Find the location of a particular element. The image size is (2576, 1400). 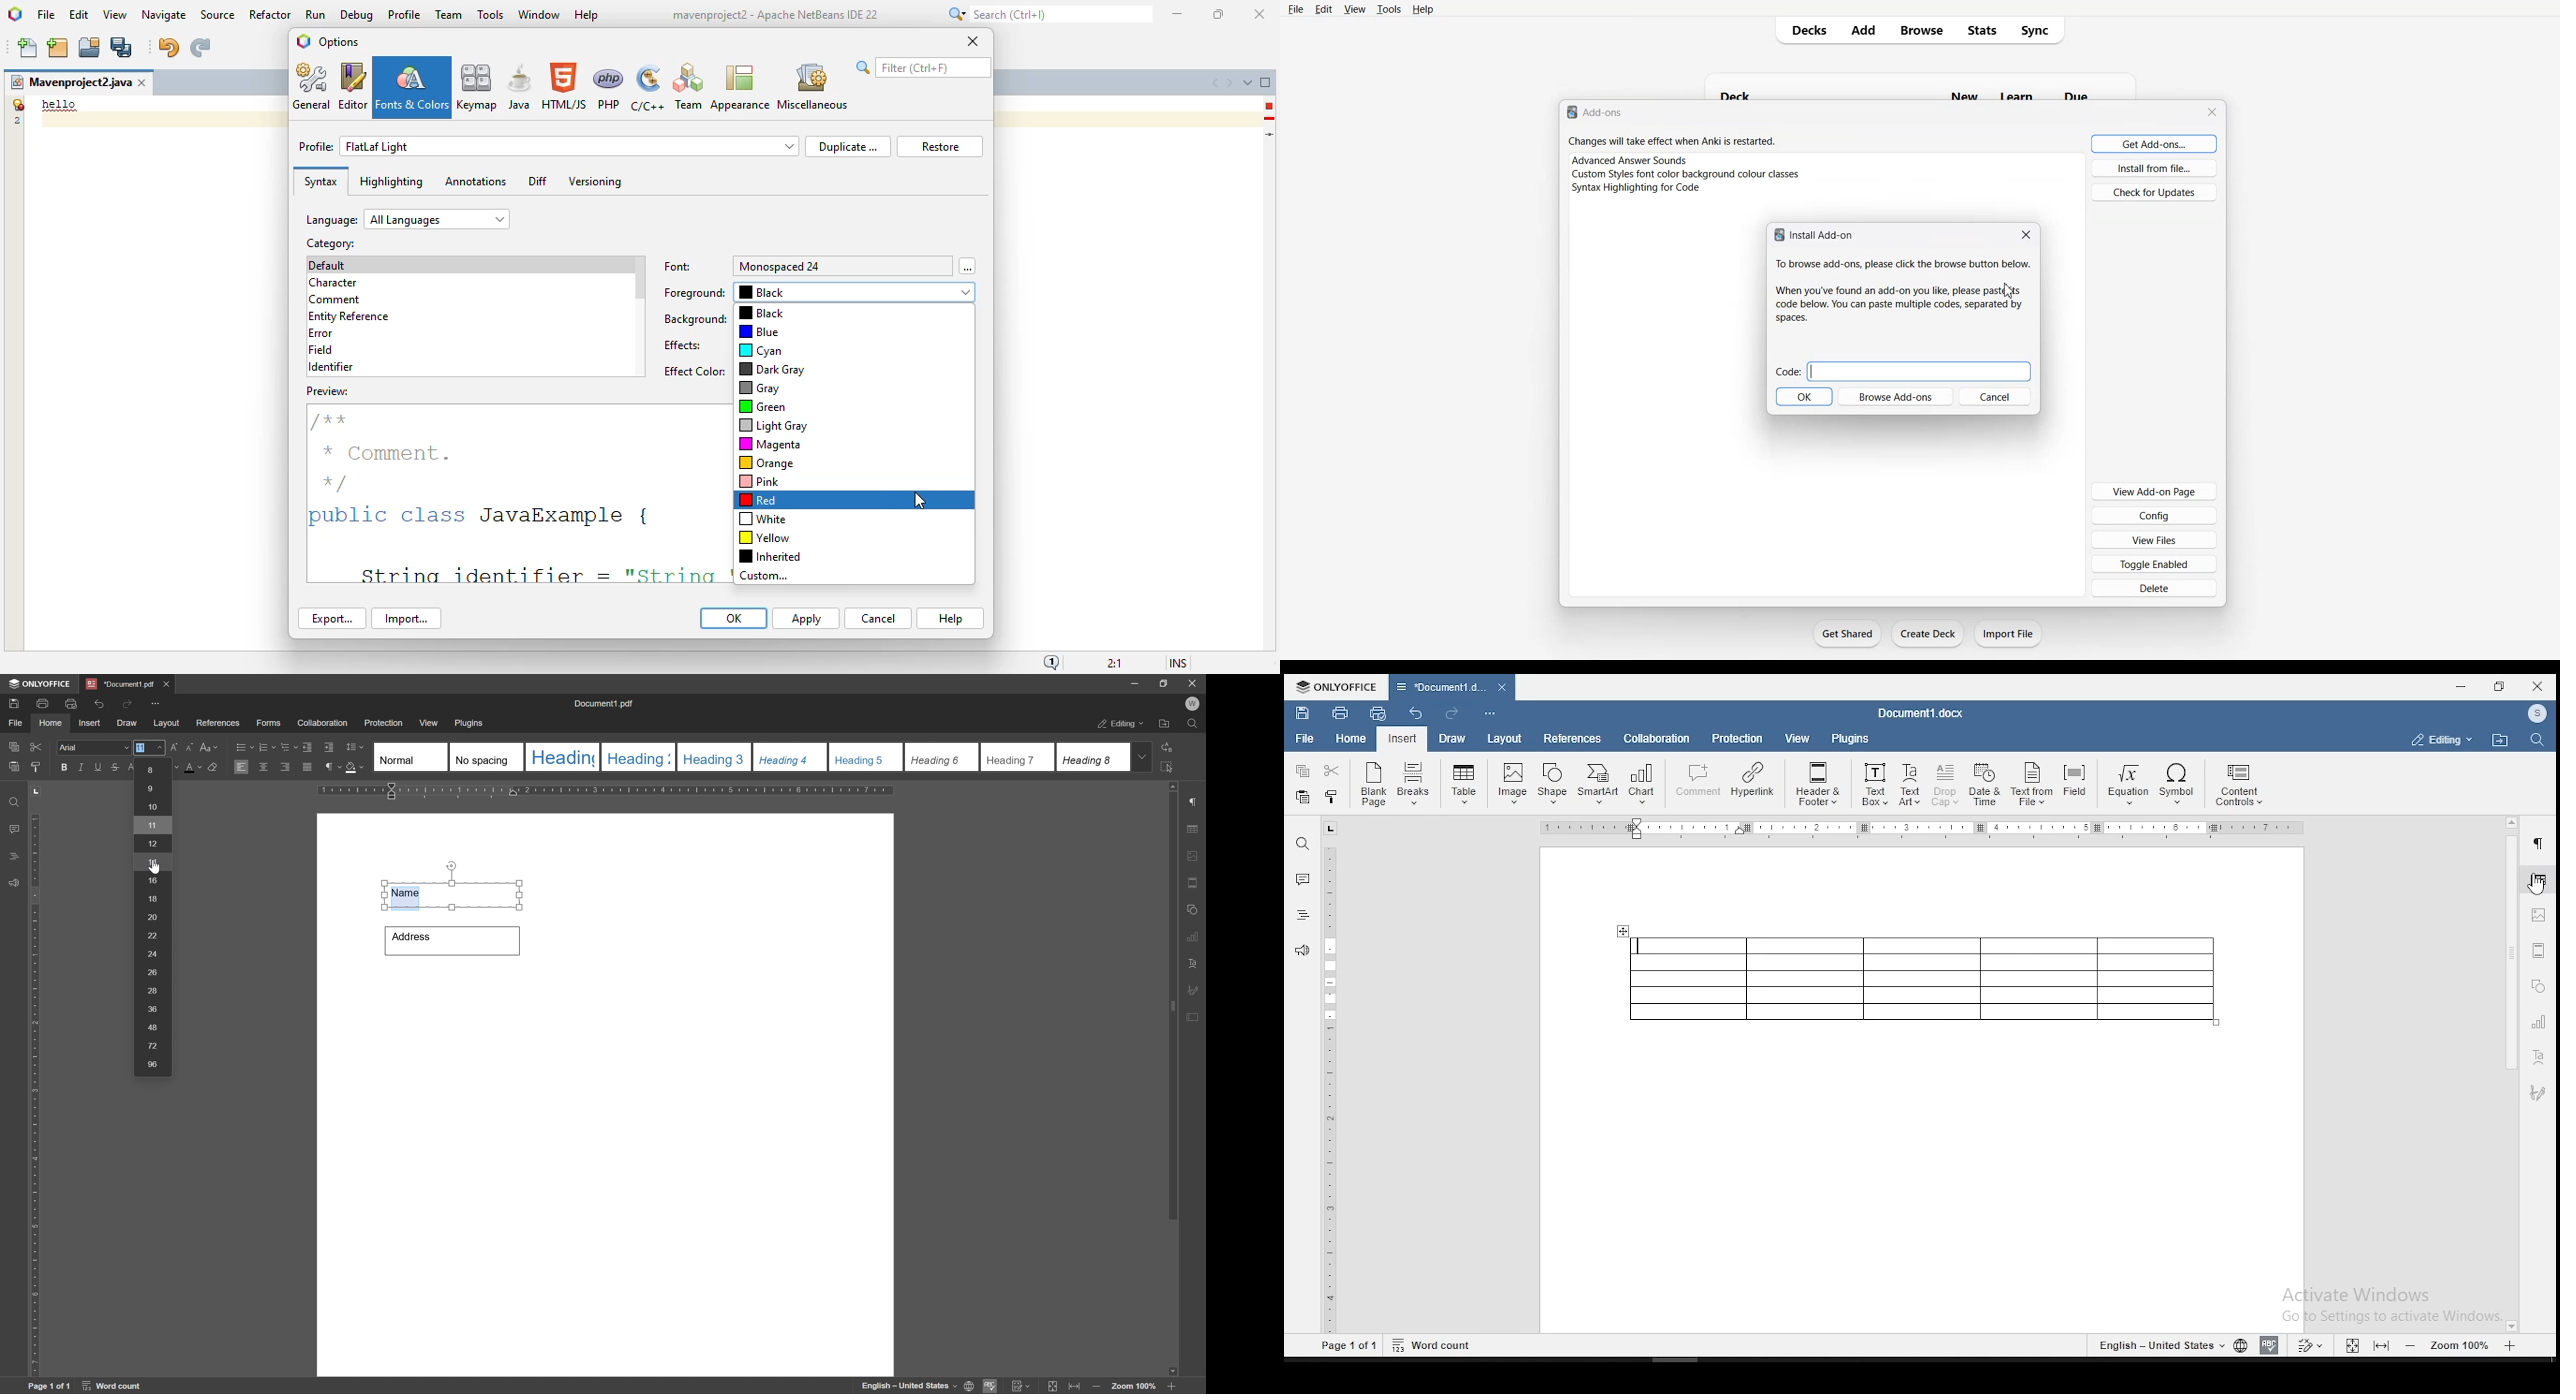

zoom level is located at coordinates (2461, 1345).